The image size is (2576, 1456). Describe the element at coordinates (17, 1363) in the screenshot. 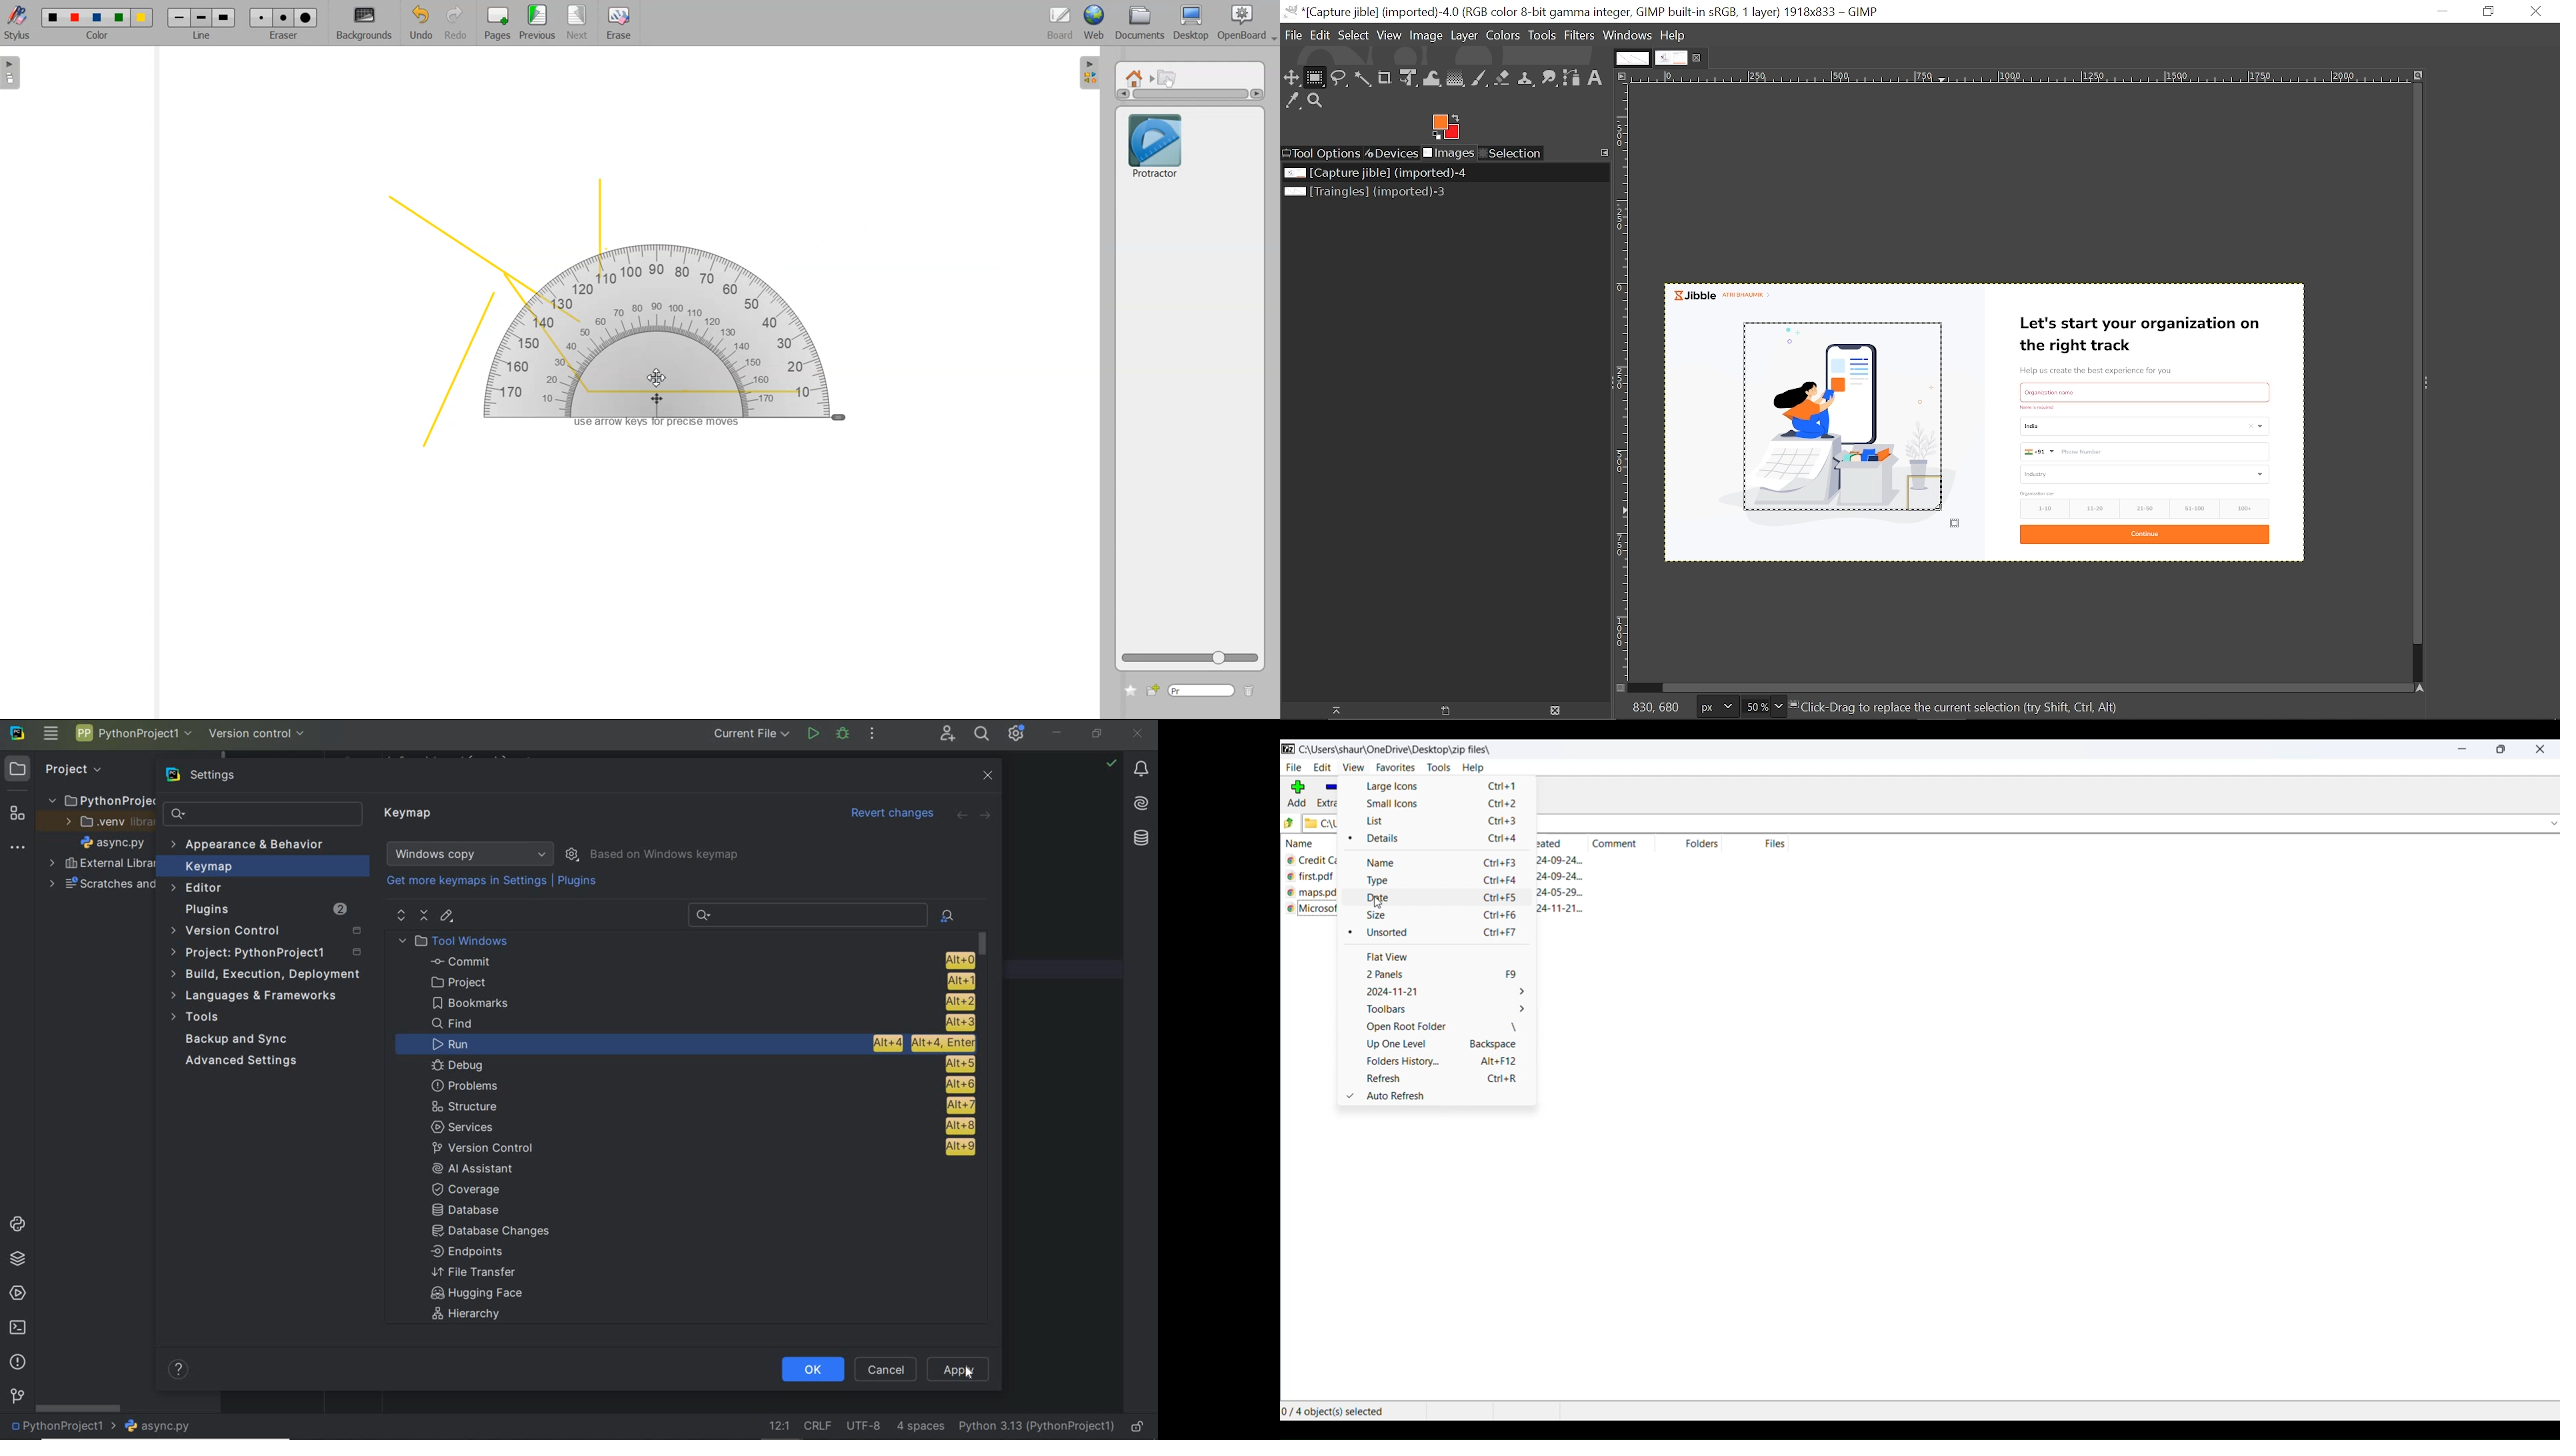

I see `problems` at that location.